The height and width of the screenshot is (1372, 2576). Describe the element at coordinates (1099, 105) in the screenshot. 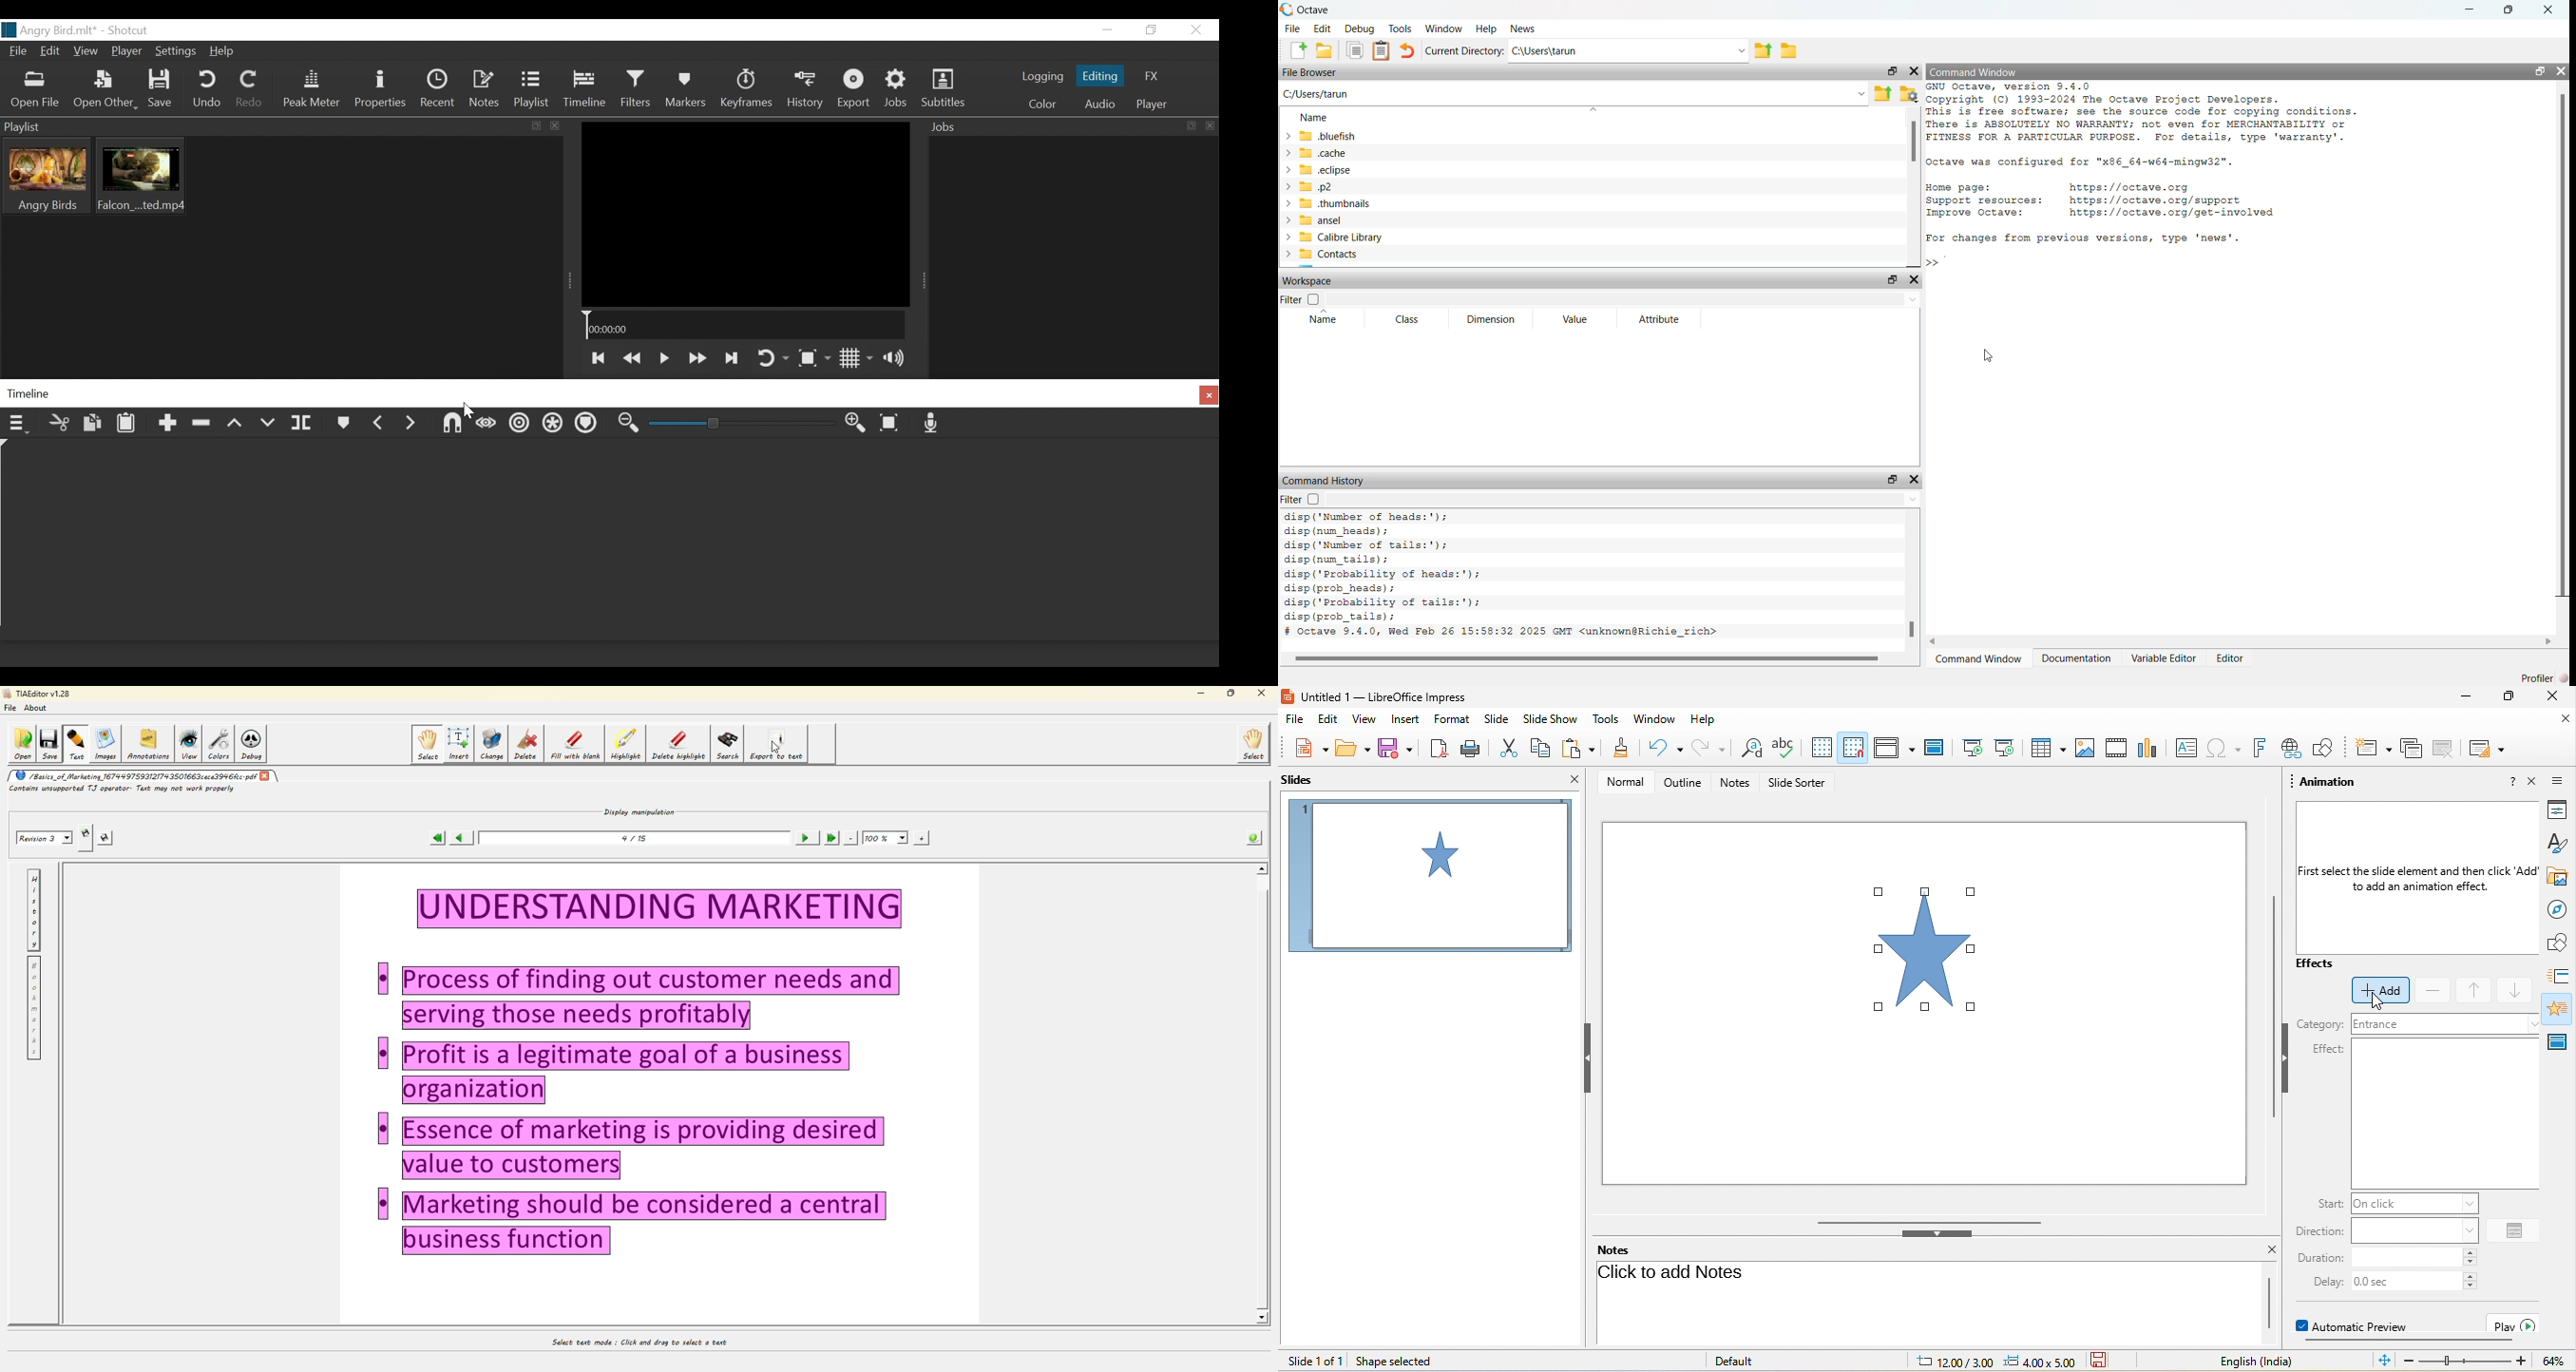

I see `Audio` at that location.